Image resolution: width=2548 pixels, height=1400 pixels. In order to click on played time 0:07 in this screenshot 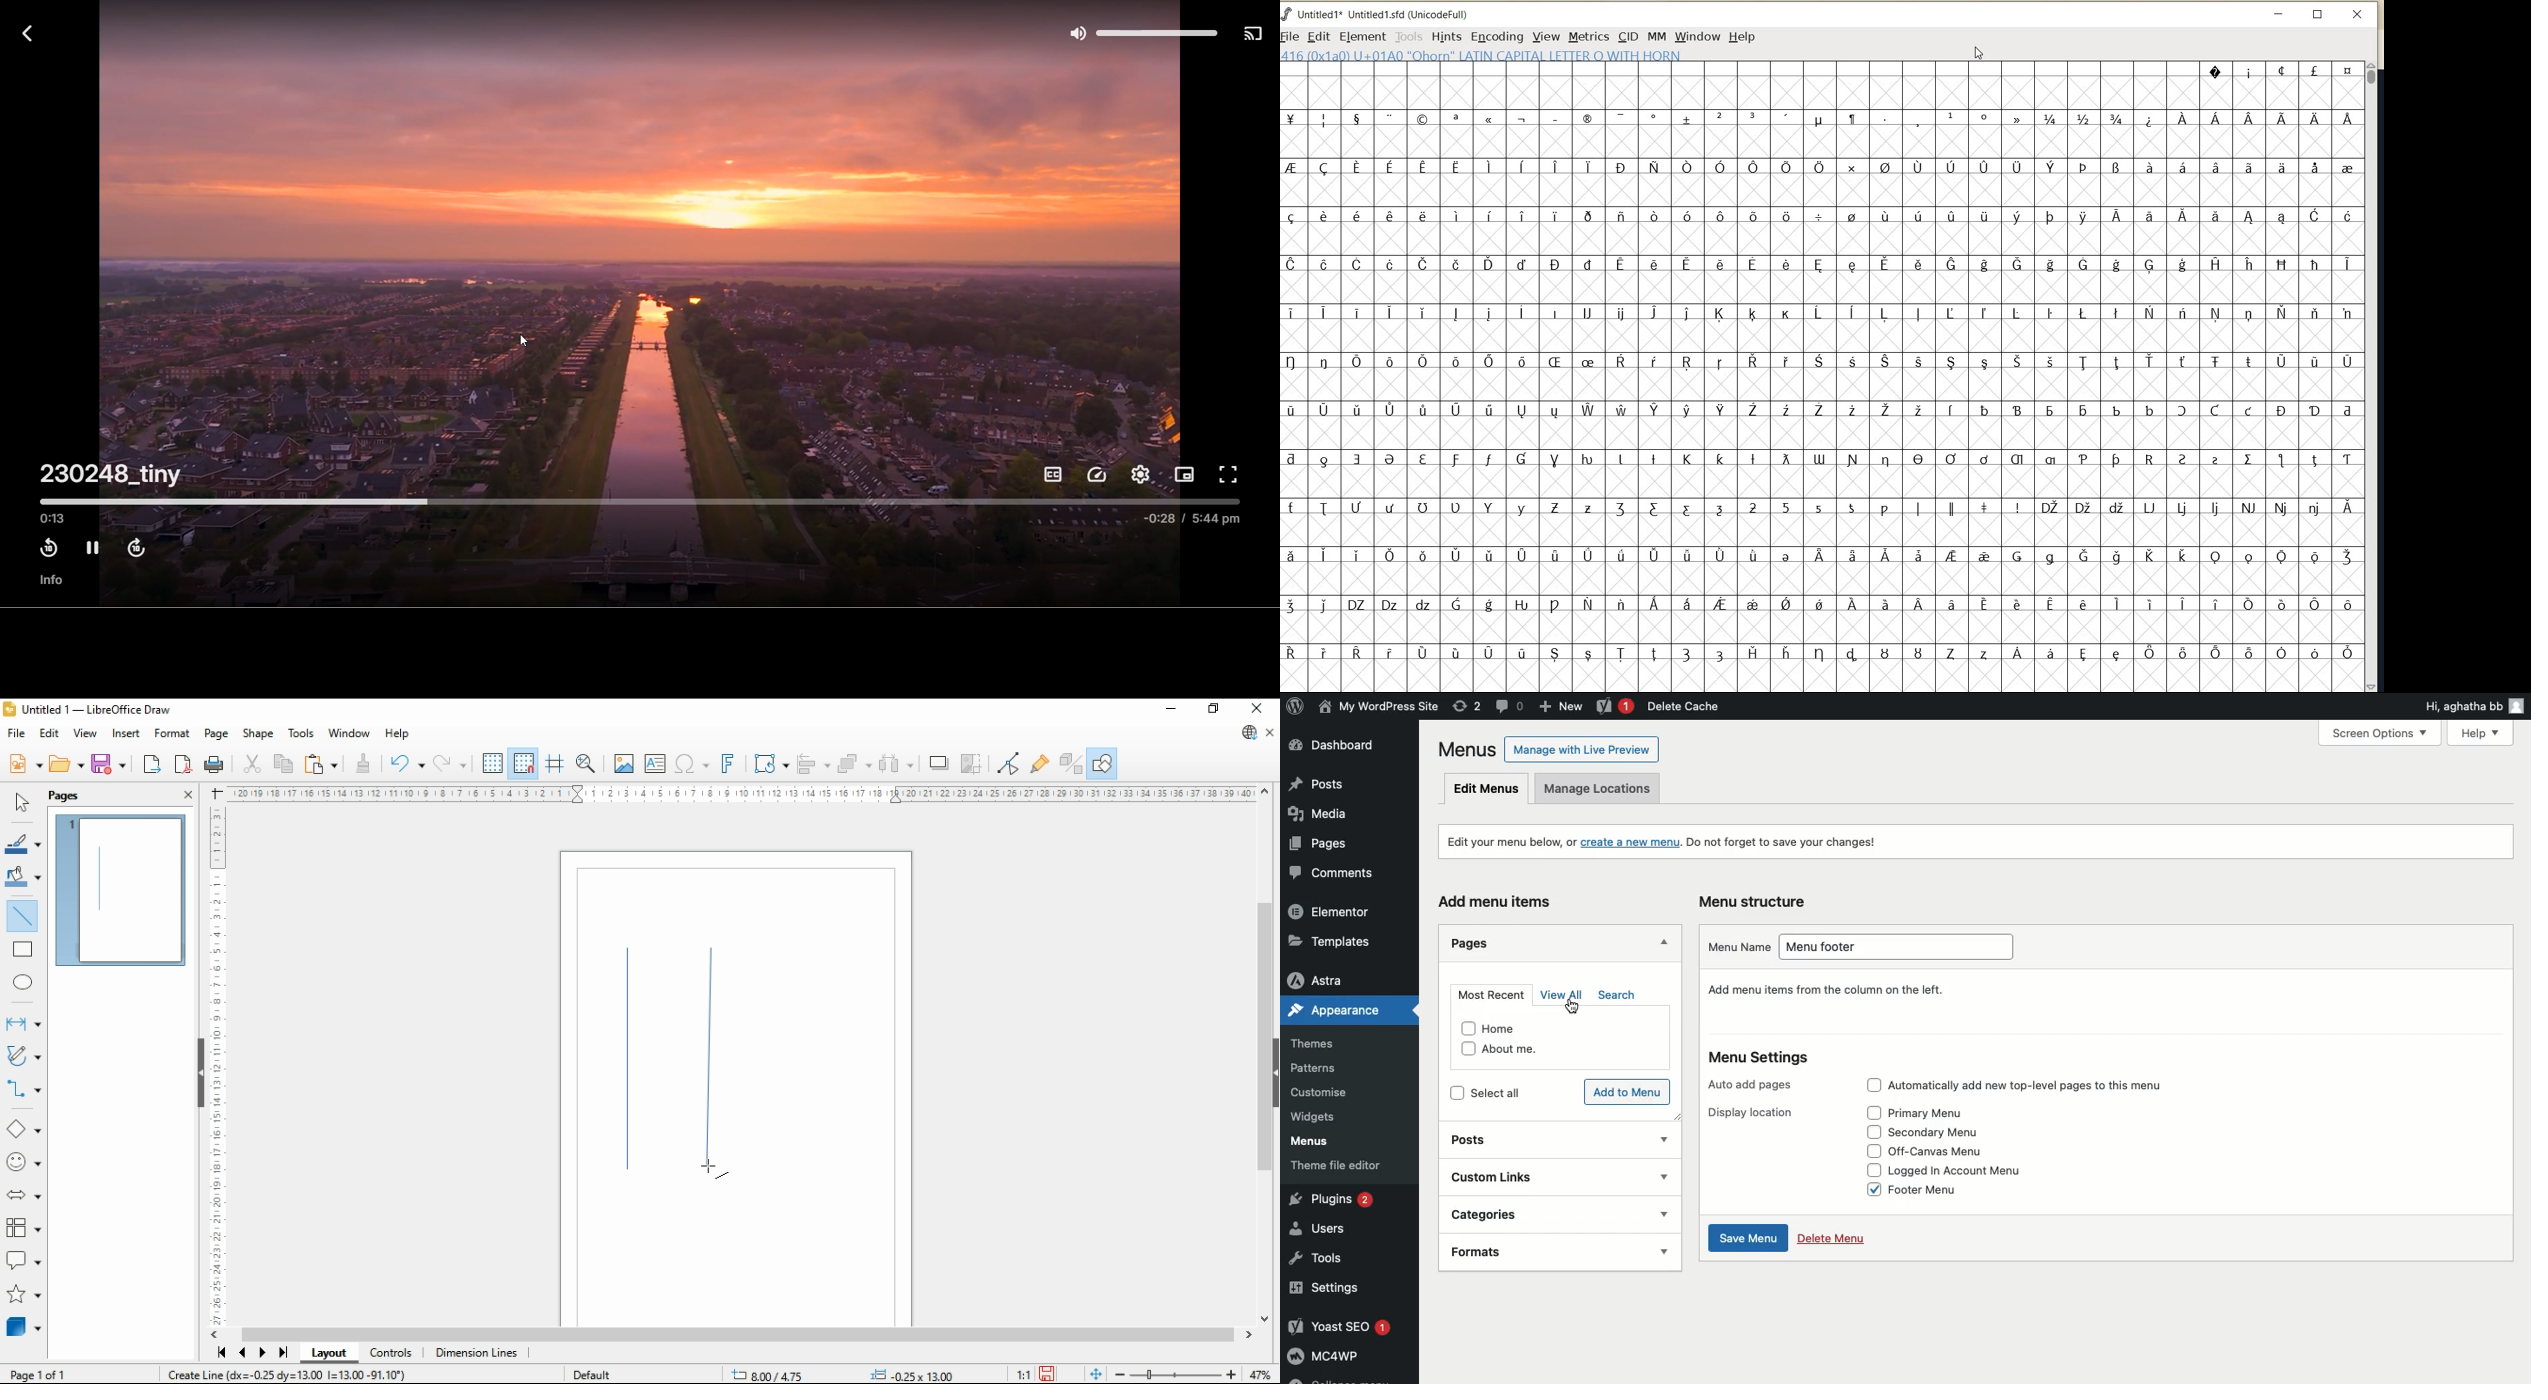, I will do `click(53, 519)`.